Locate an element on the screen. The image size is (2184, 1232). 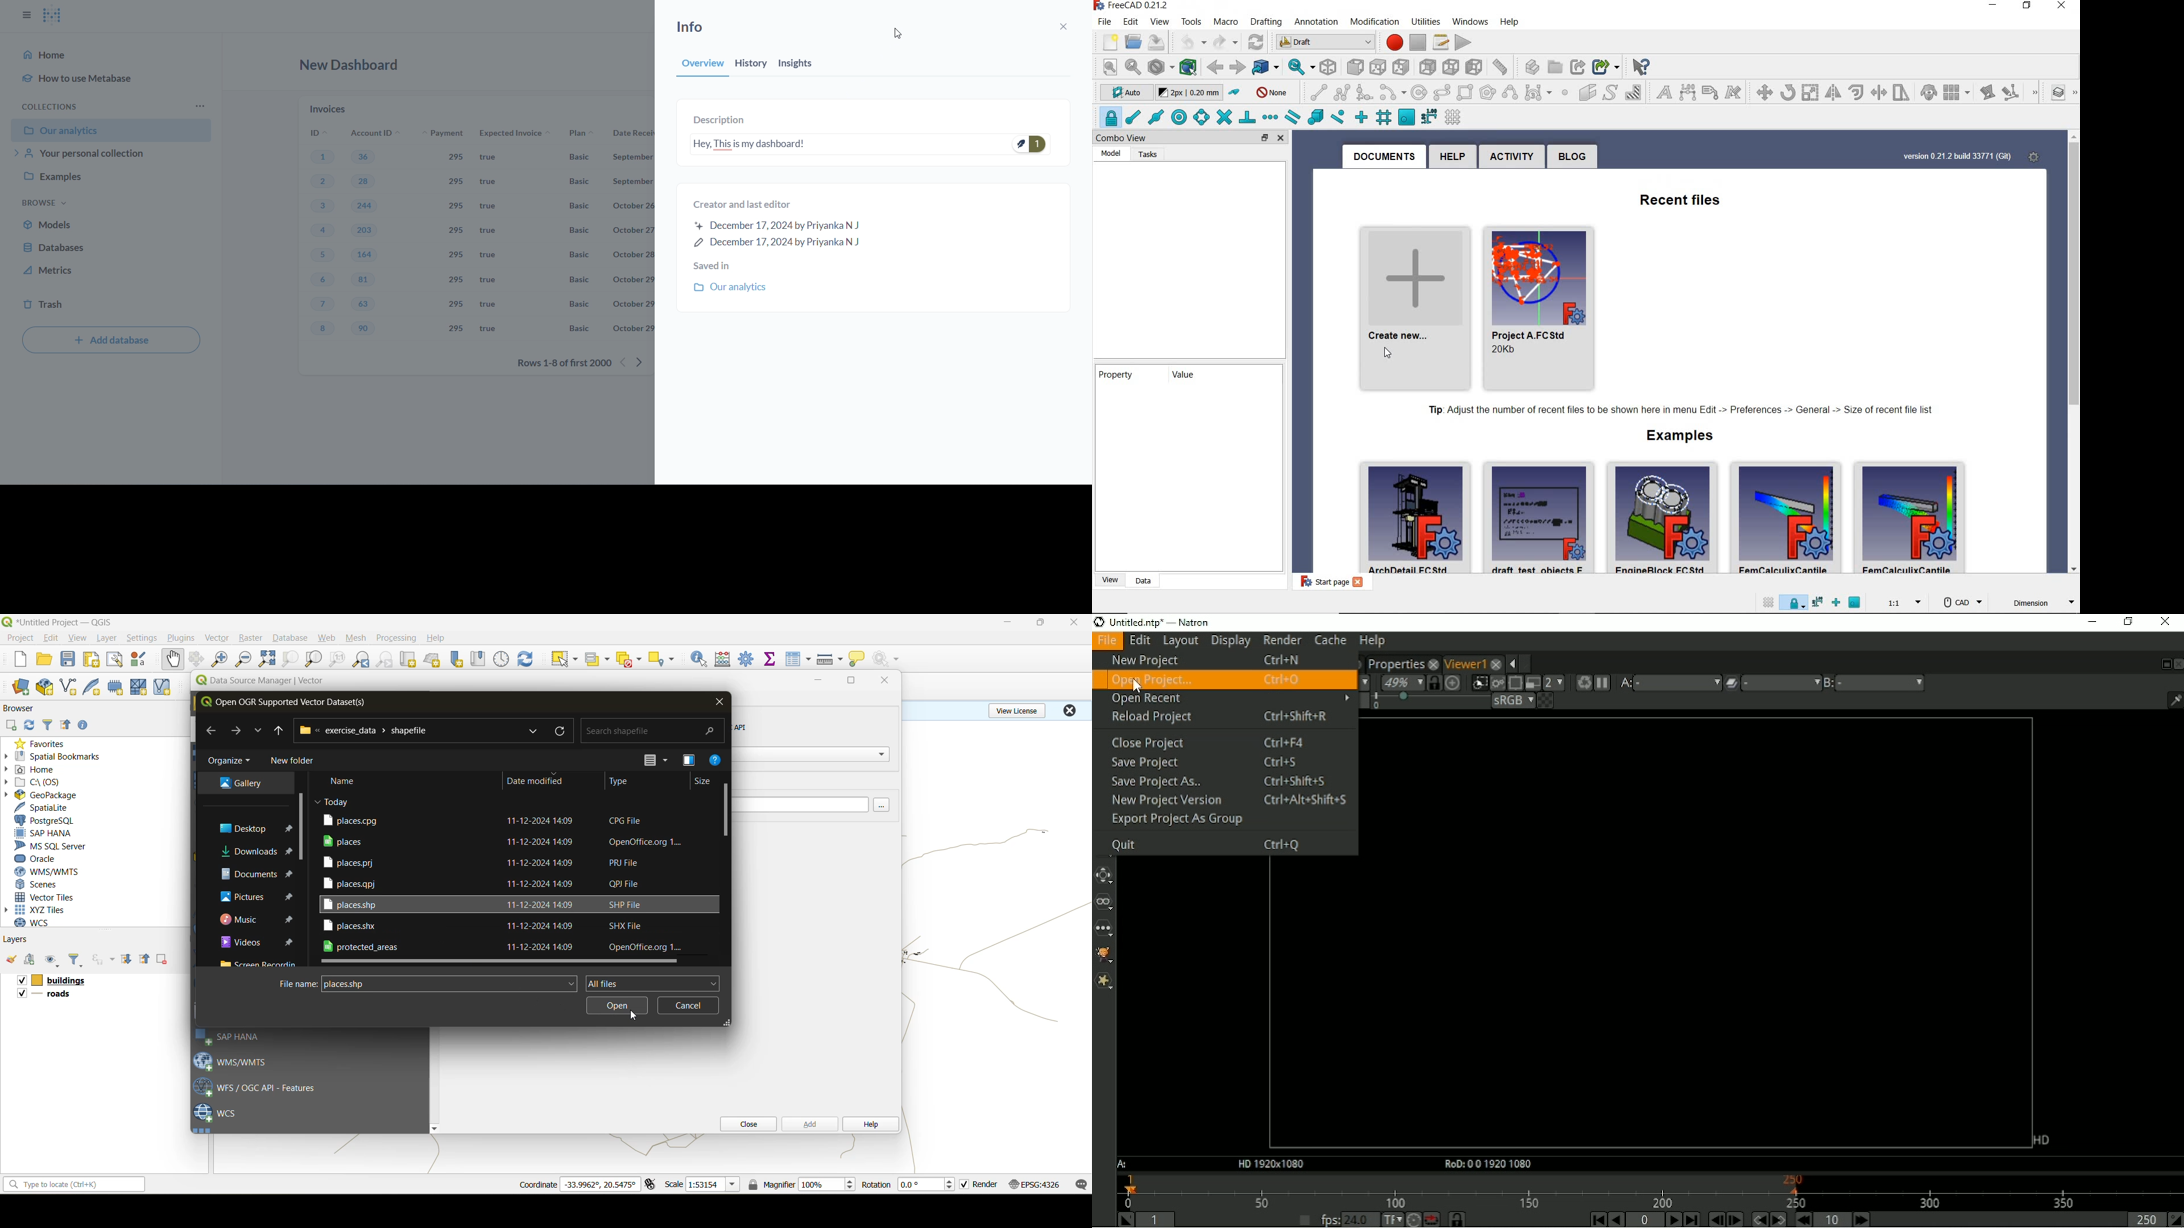
folder explorer is located at coordinates (255, 852).